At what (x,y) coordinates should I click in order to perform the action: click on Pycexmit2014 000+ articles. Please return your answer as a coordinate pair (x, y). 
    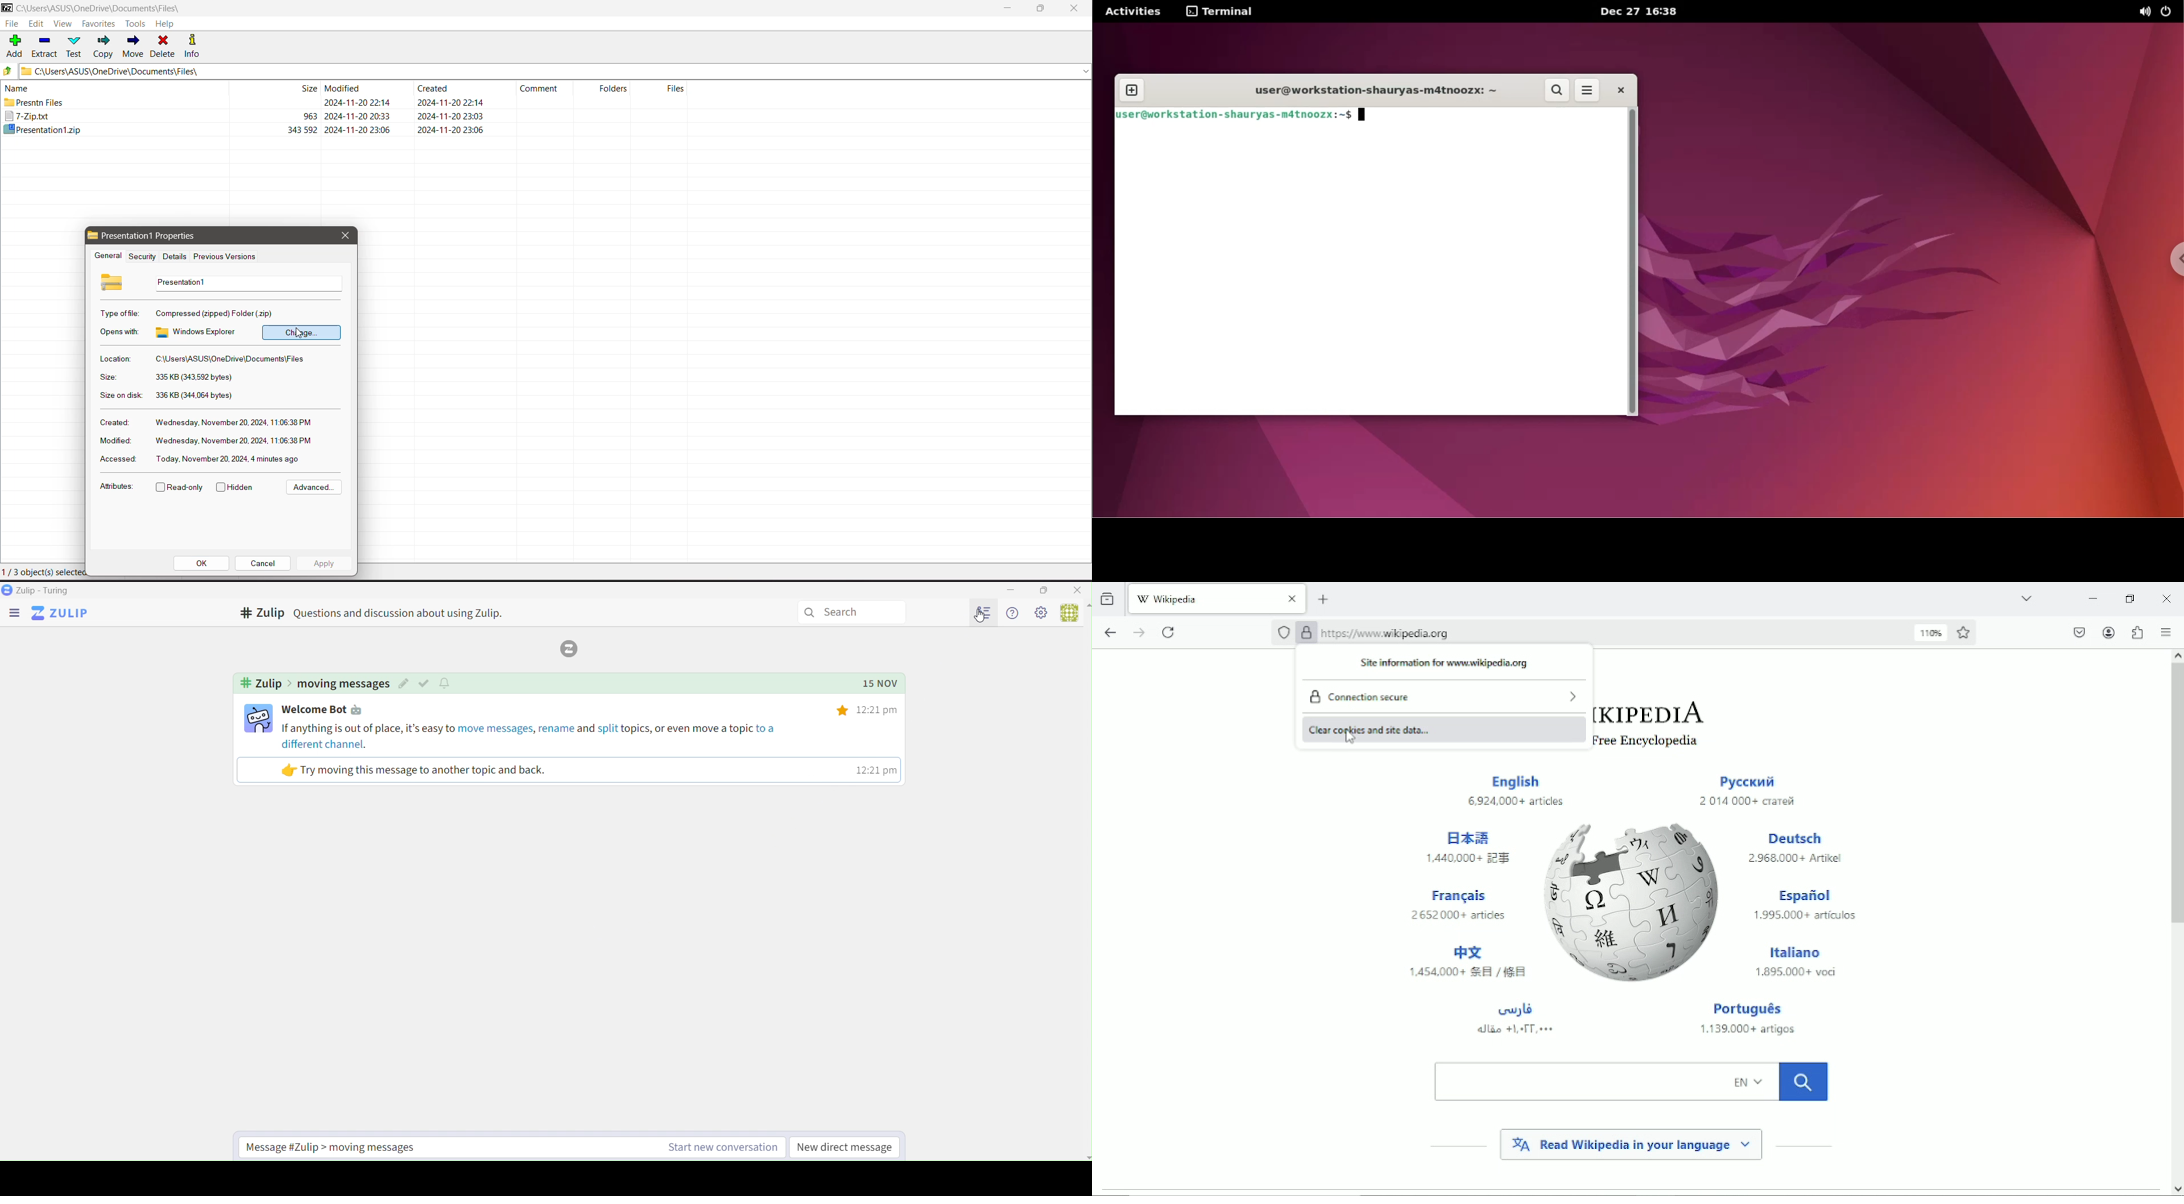
    Looking at the image, I should click on (1747, 792).